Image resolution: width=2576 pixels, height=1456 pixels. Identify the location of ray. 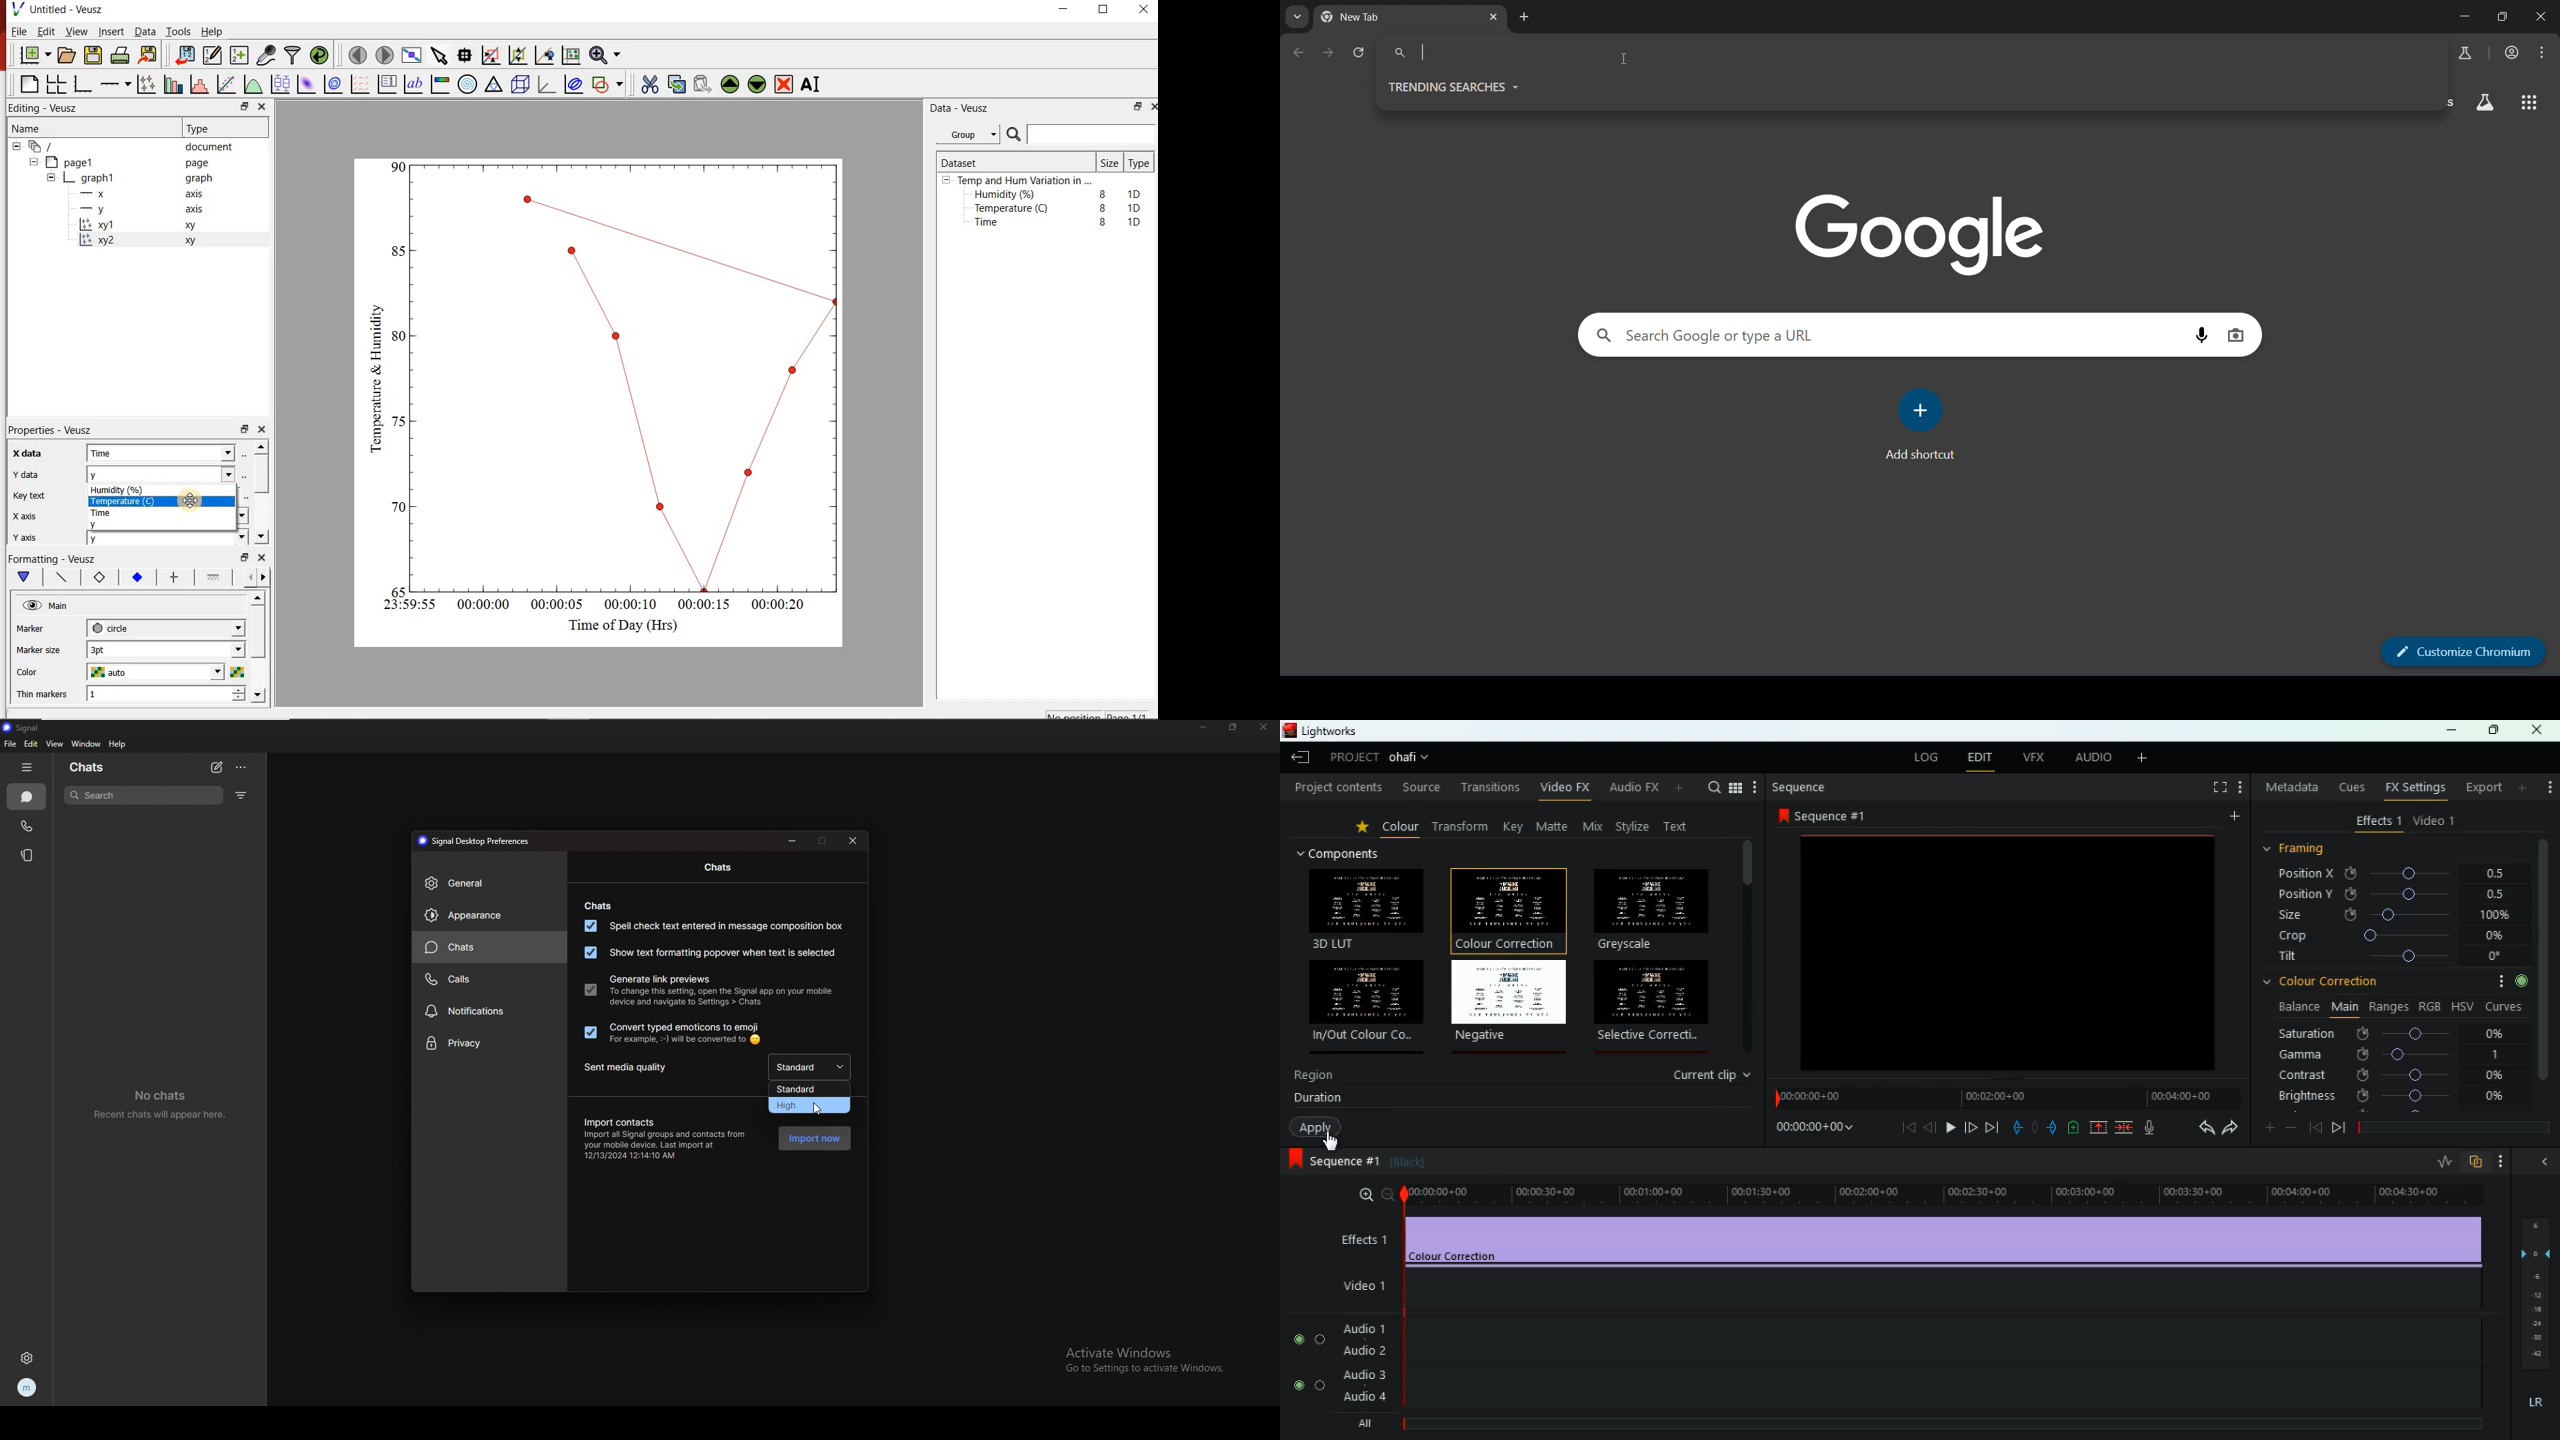
(2442, 1161).